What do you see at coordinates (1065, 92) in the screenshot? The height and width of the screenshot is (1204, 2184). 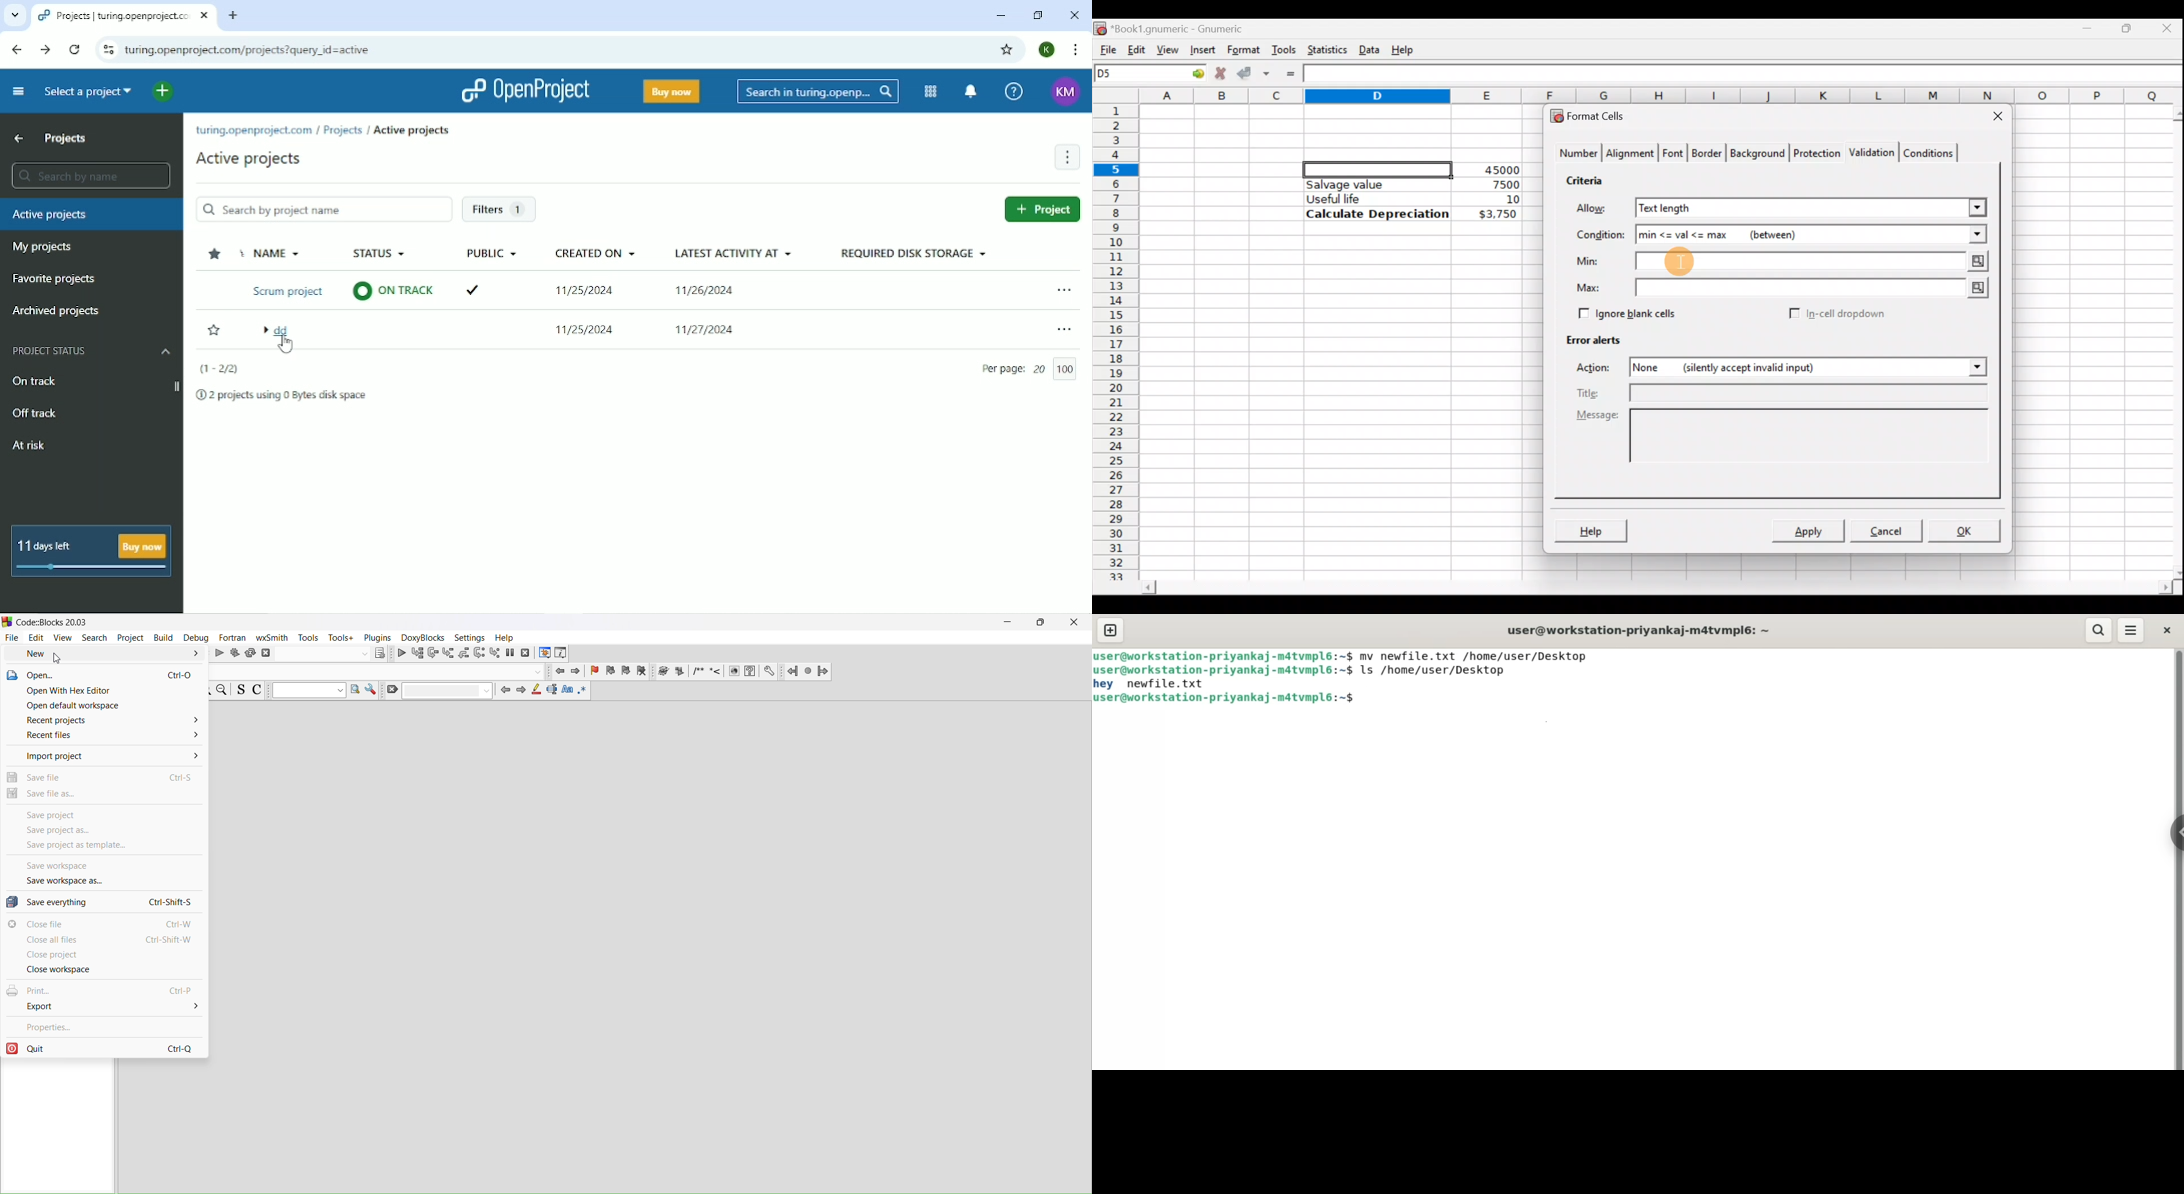 I see `Account` at bounding box center [1065, 92].